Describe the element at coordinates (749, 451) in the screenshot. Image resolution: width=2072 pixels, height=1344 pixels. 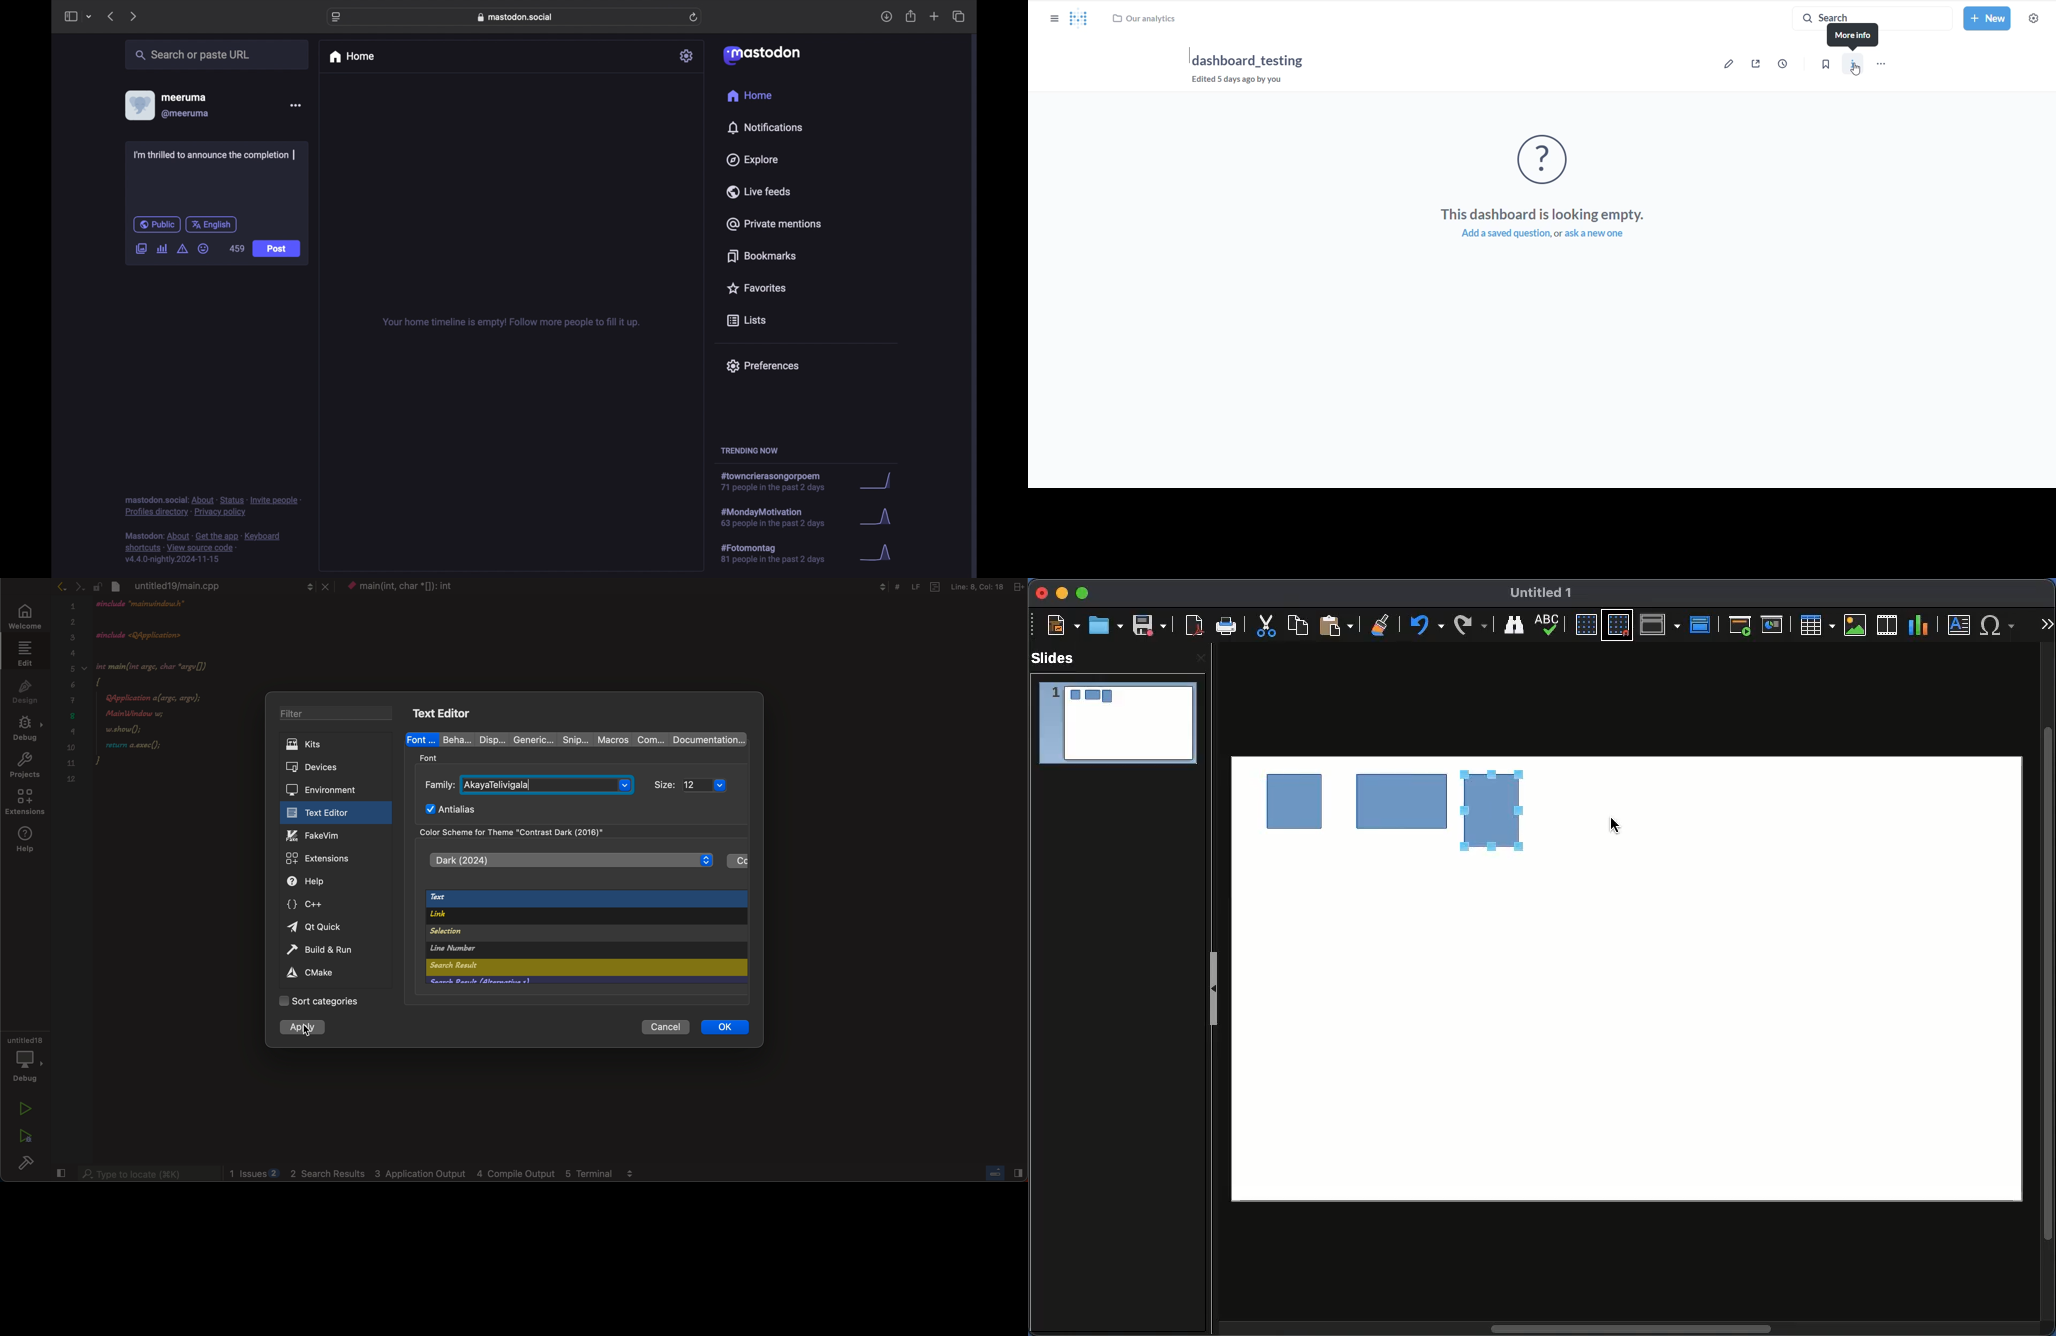
I see `trending now` at that location.